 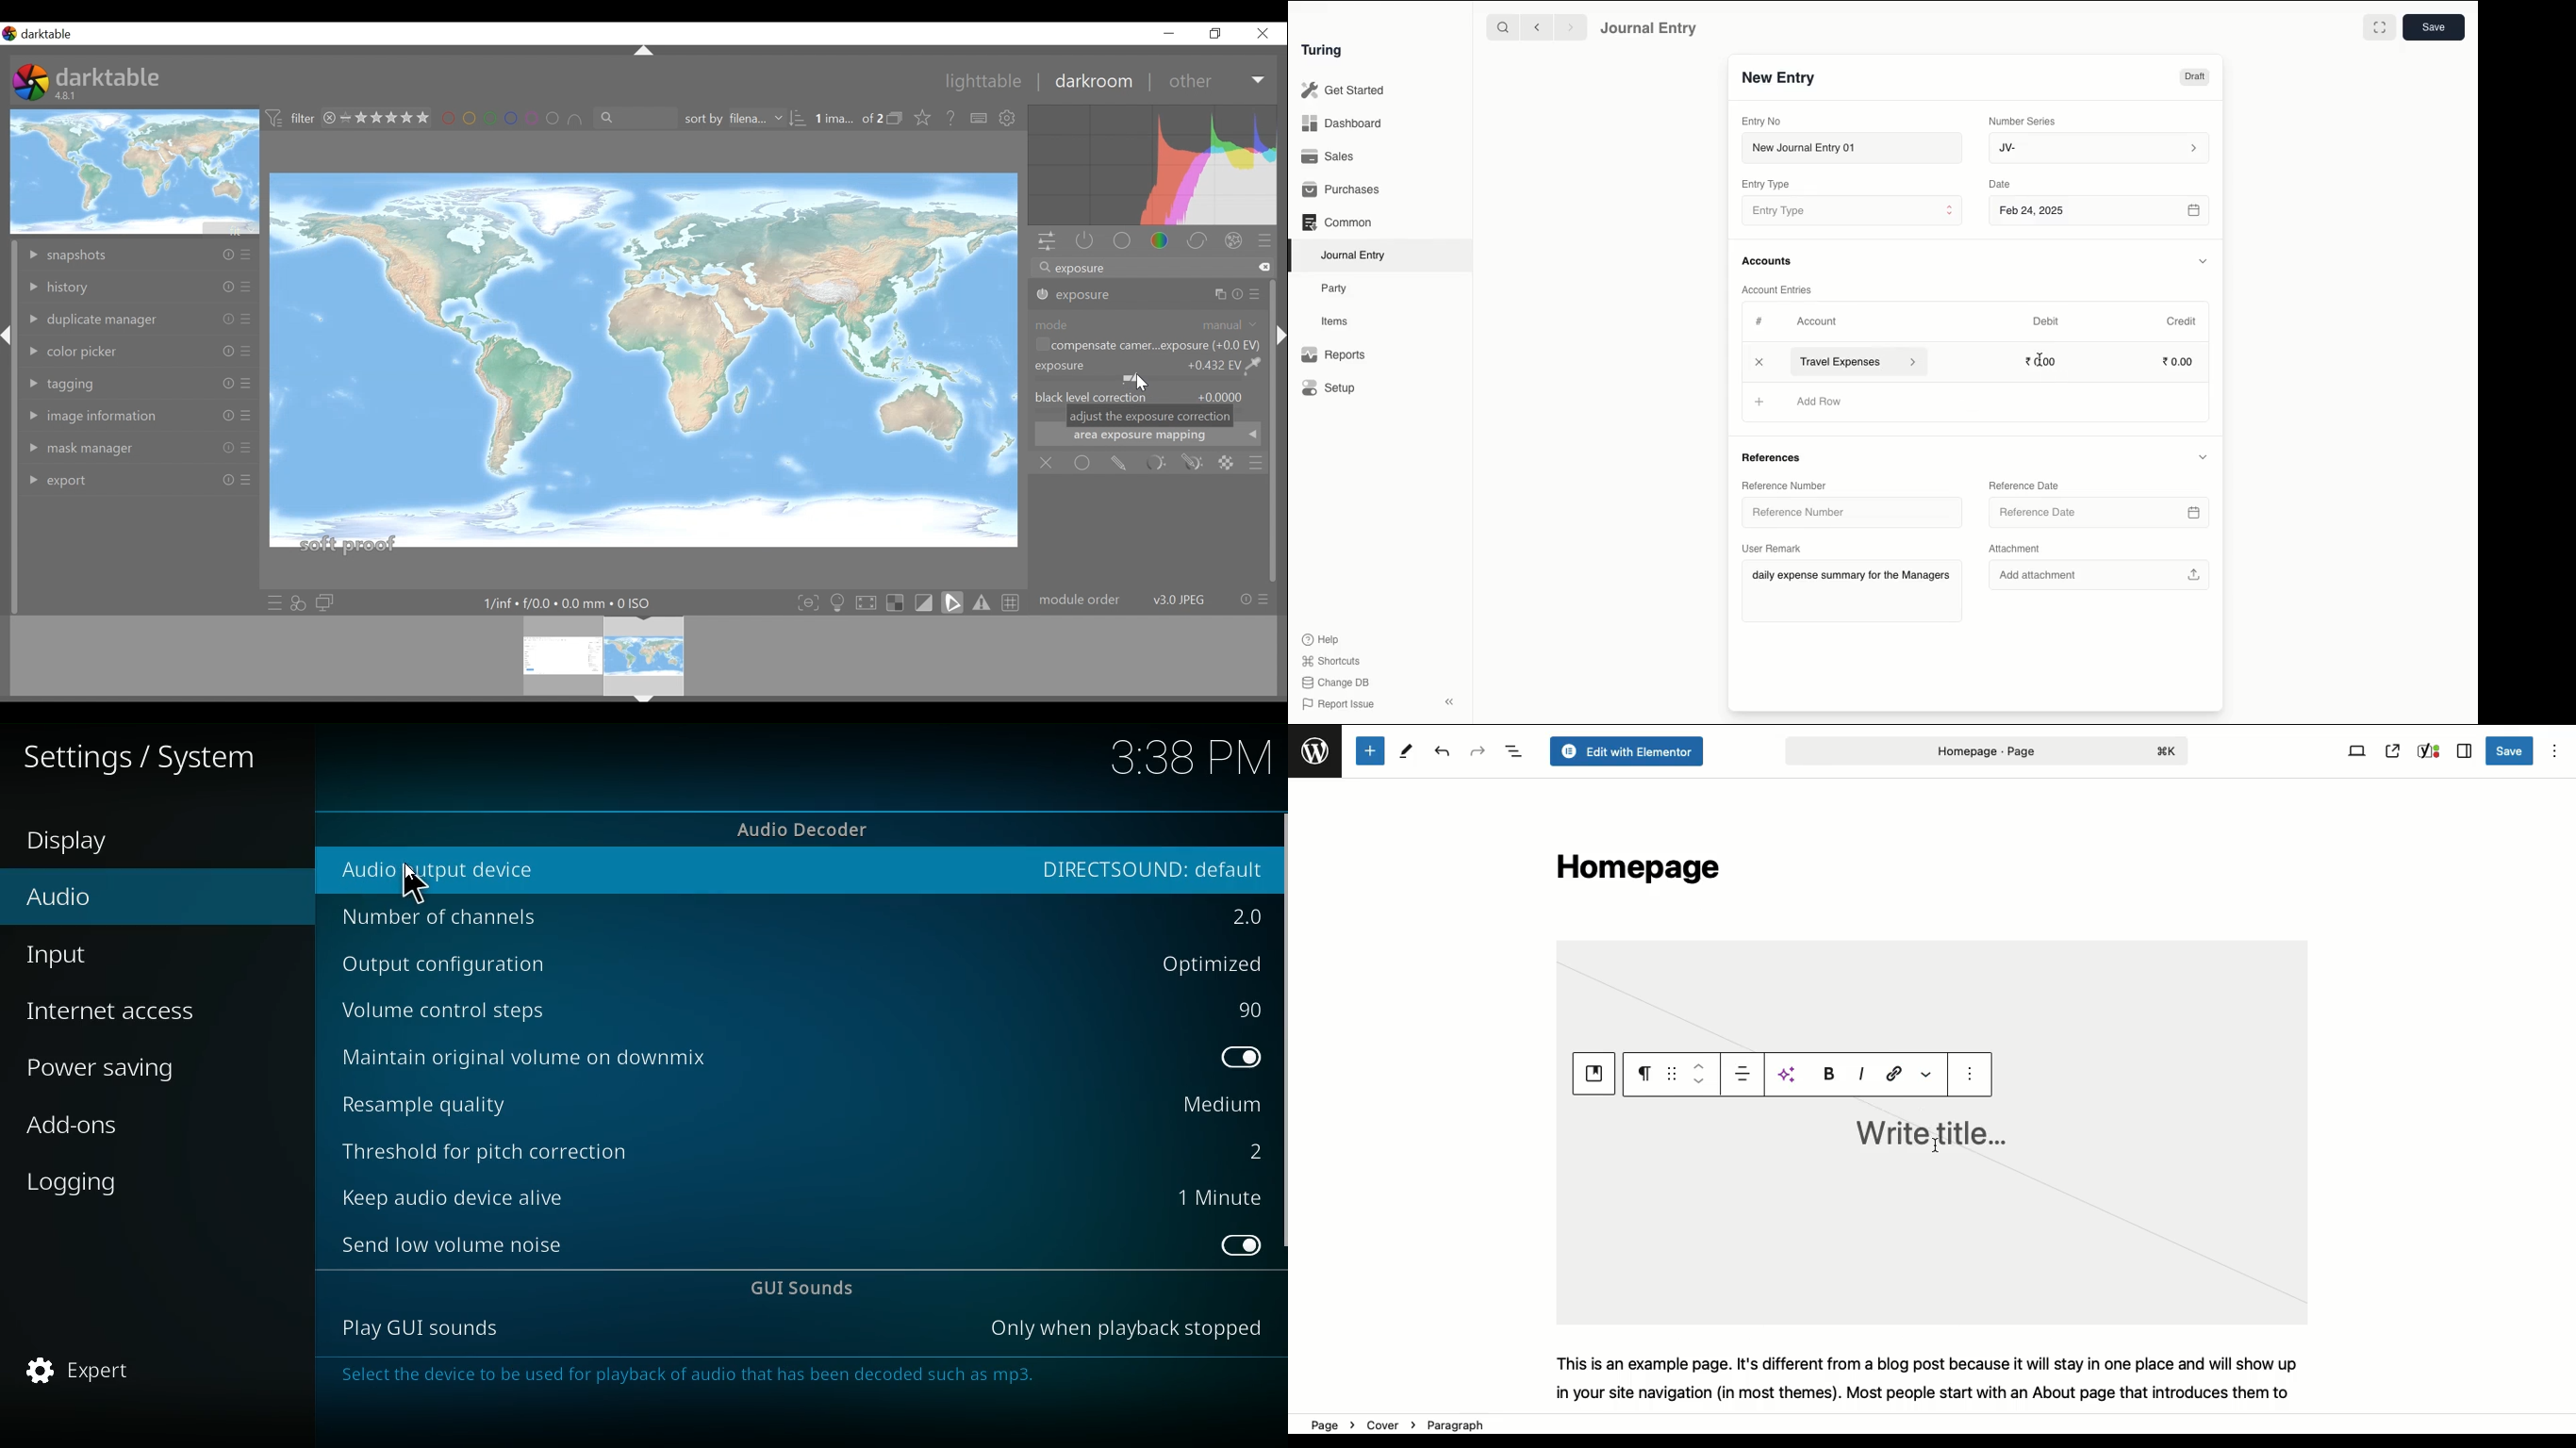 I want to click on cover, so click(x=1595, y=1075).